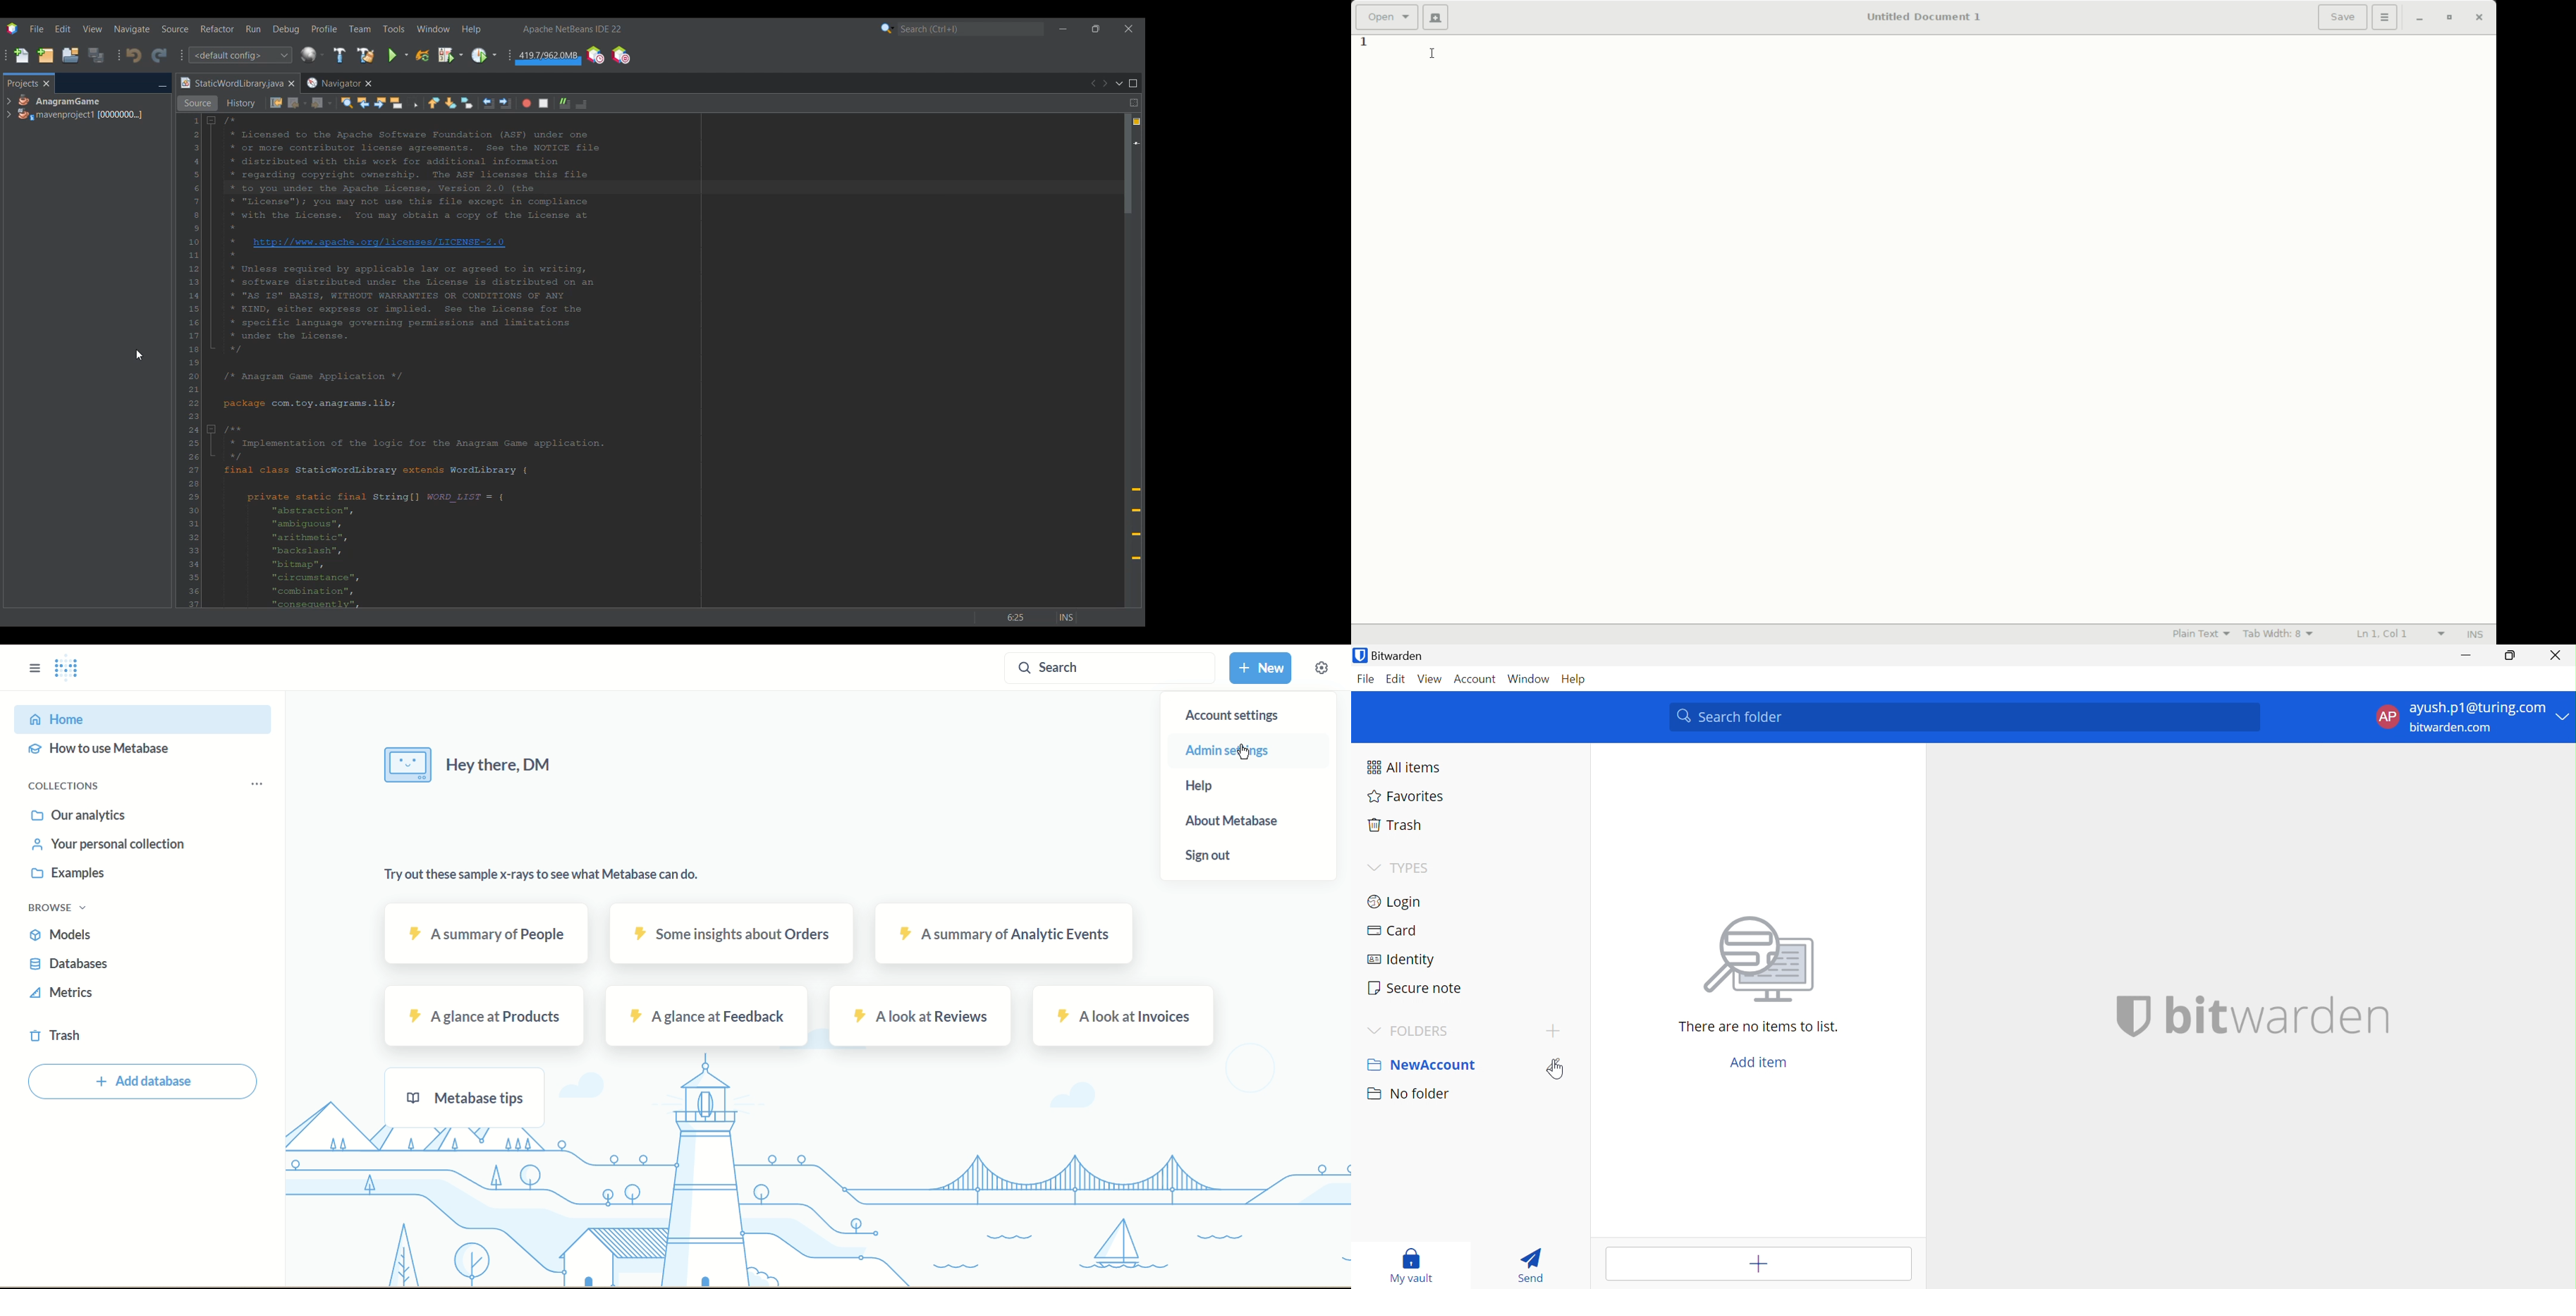 Image resolution: width=2576 pixels, height=1316 pixels. I want to click on Find previous occurrences, so click(363, 103).